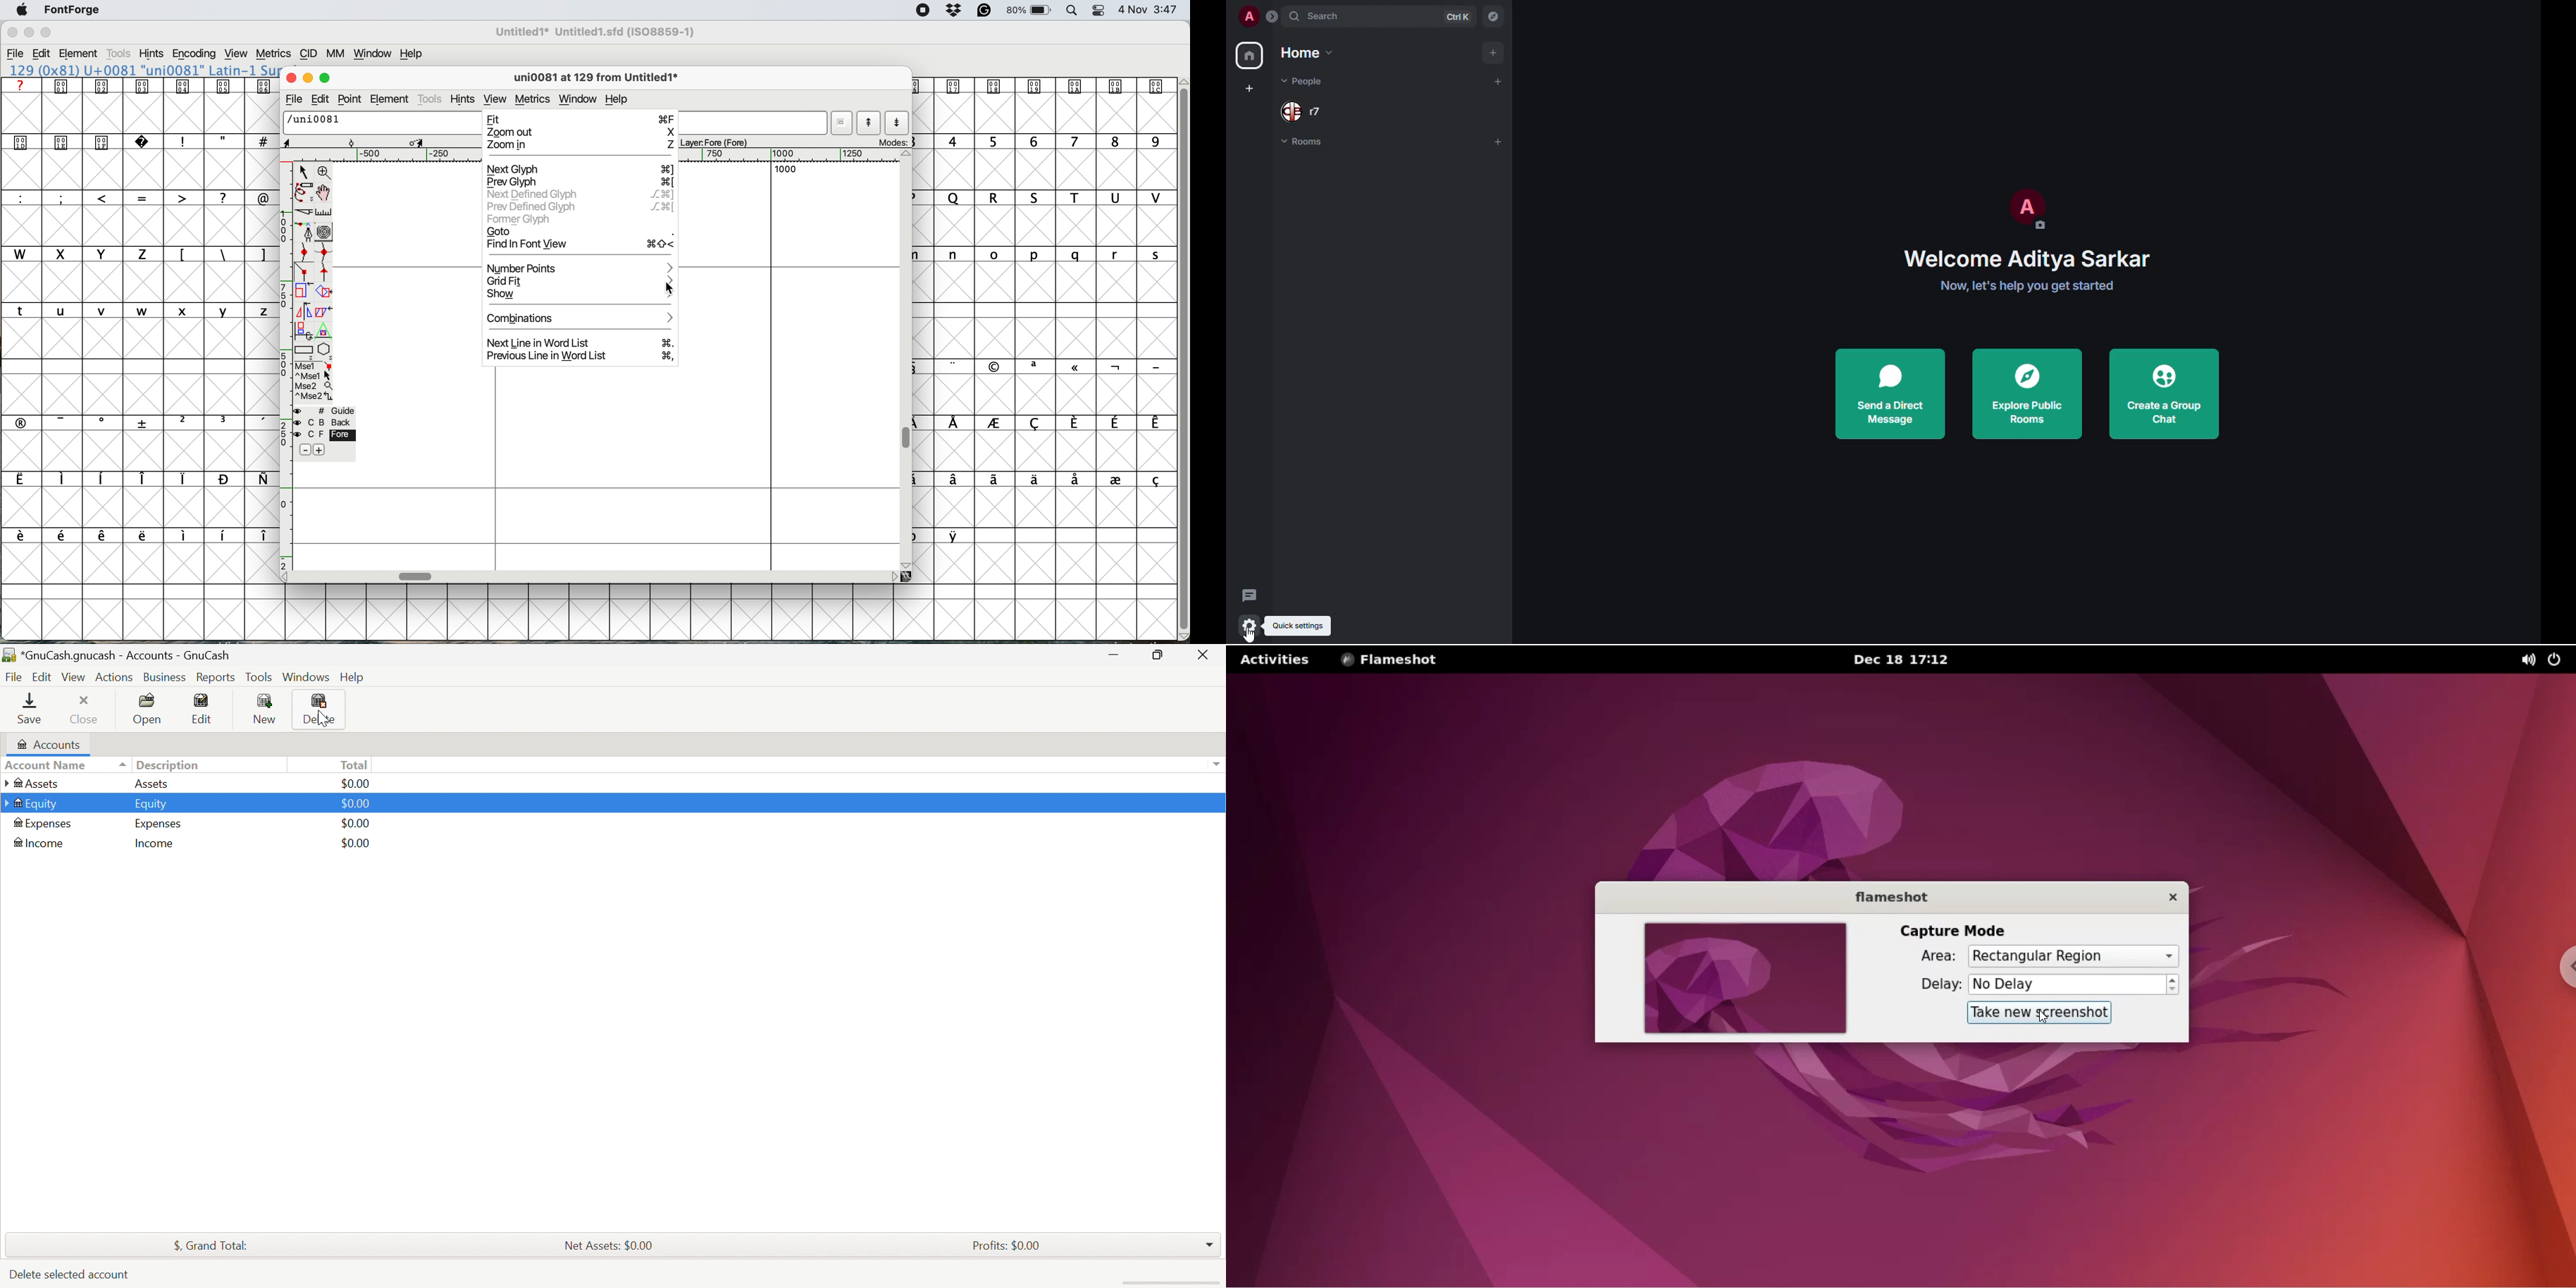 The image size is (2576, 1288). Describe the element at coordinates (32, 783) in the screenshot. I see `Assets` at that location.